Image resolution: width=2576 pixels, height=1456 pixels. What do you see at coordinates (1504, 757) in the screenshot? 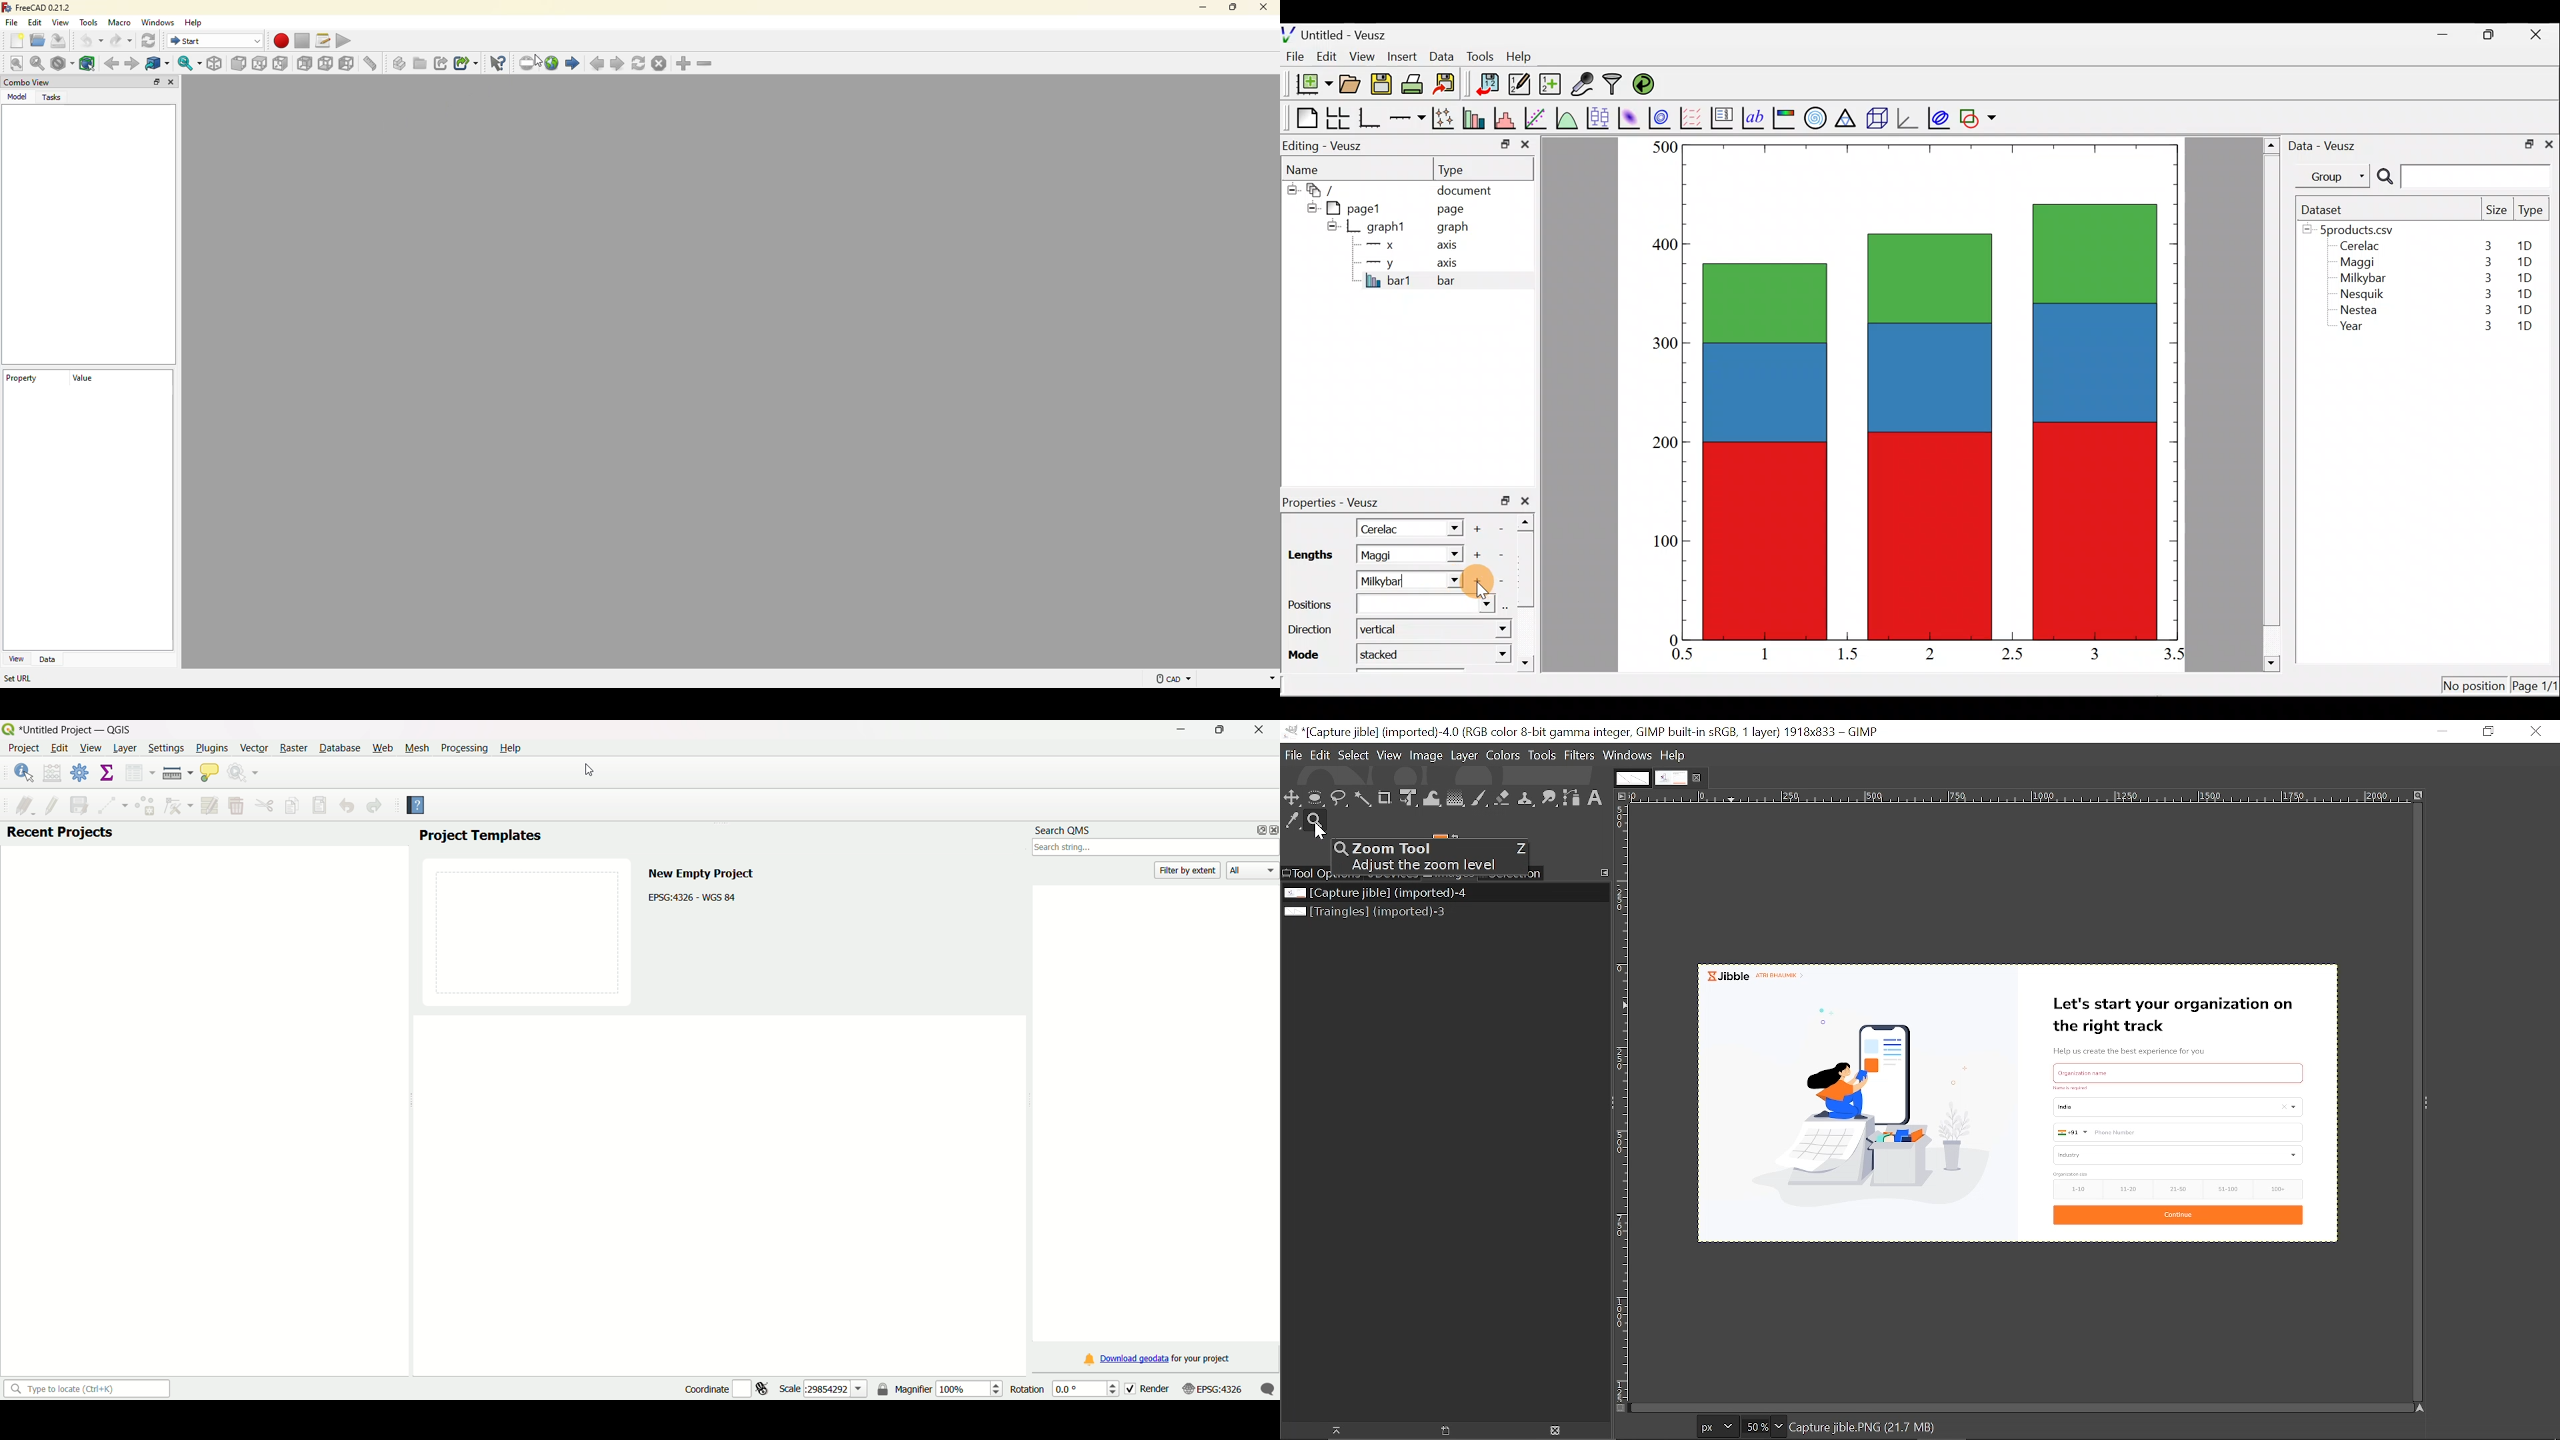
I see `Colors` at bounding box center [1504, 757].